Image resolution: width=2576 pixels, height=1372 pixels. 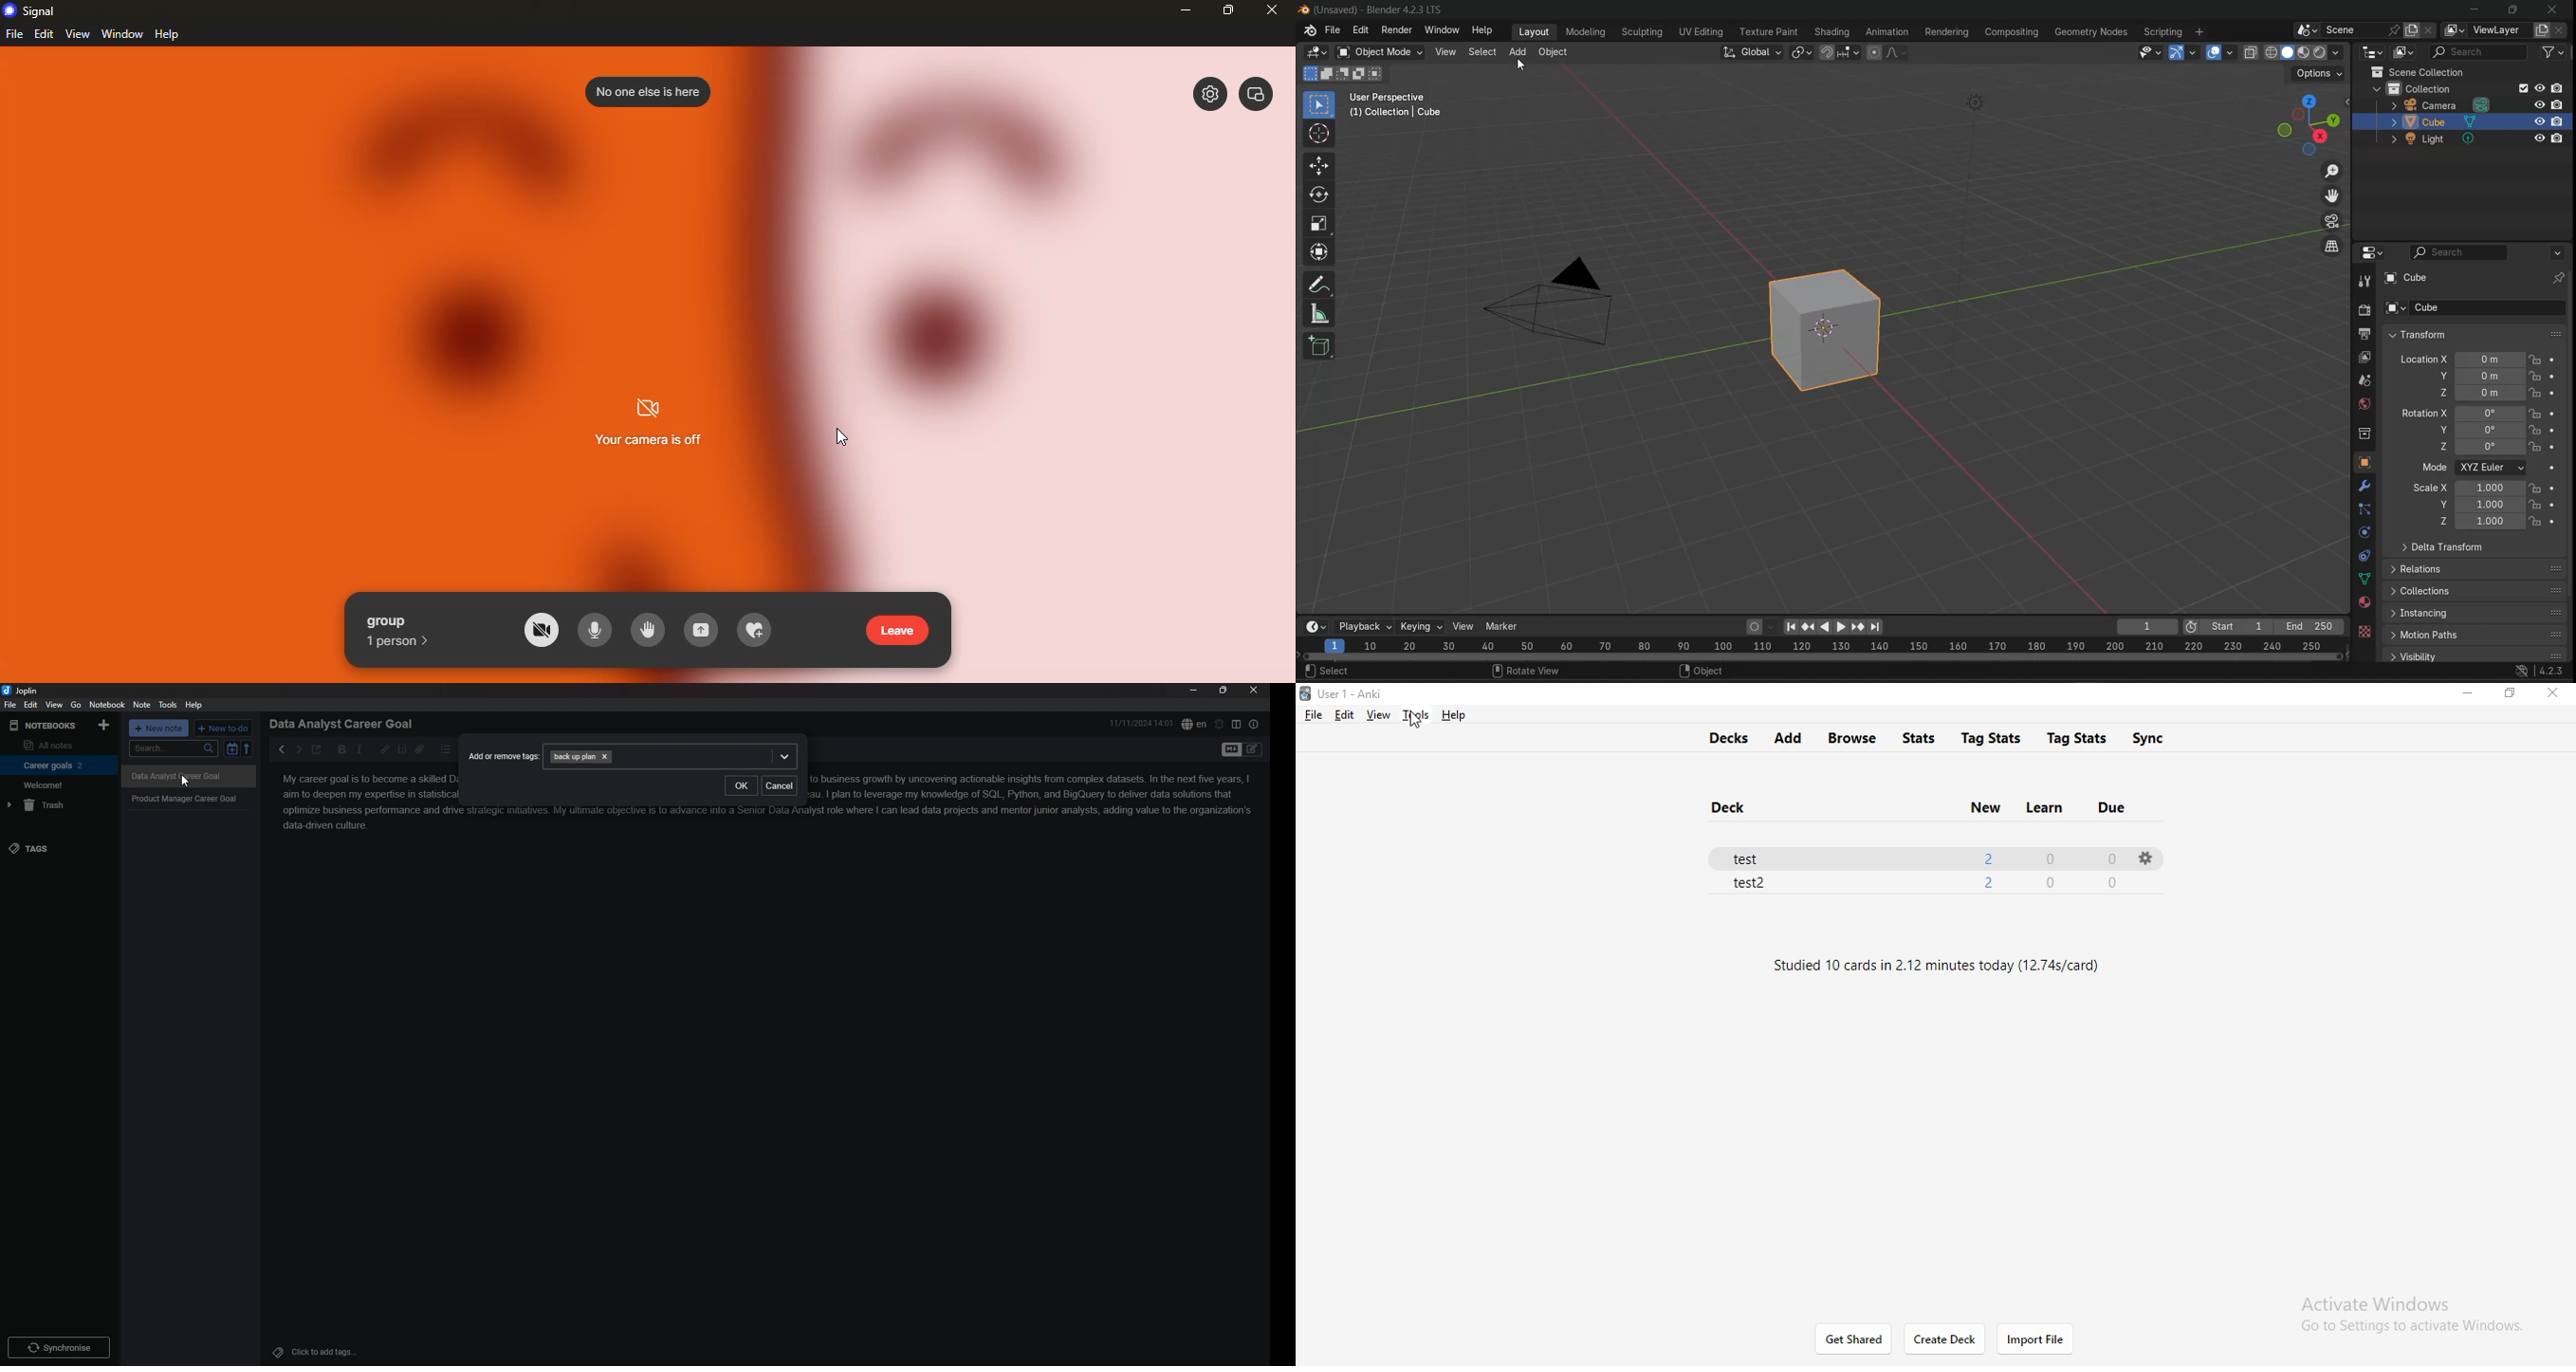 I want to click on hyperlink, so click(x=384, y=750).